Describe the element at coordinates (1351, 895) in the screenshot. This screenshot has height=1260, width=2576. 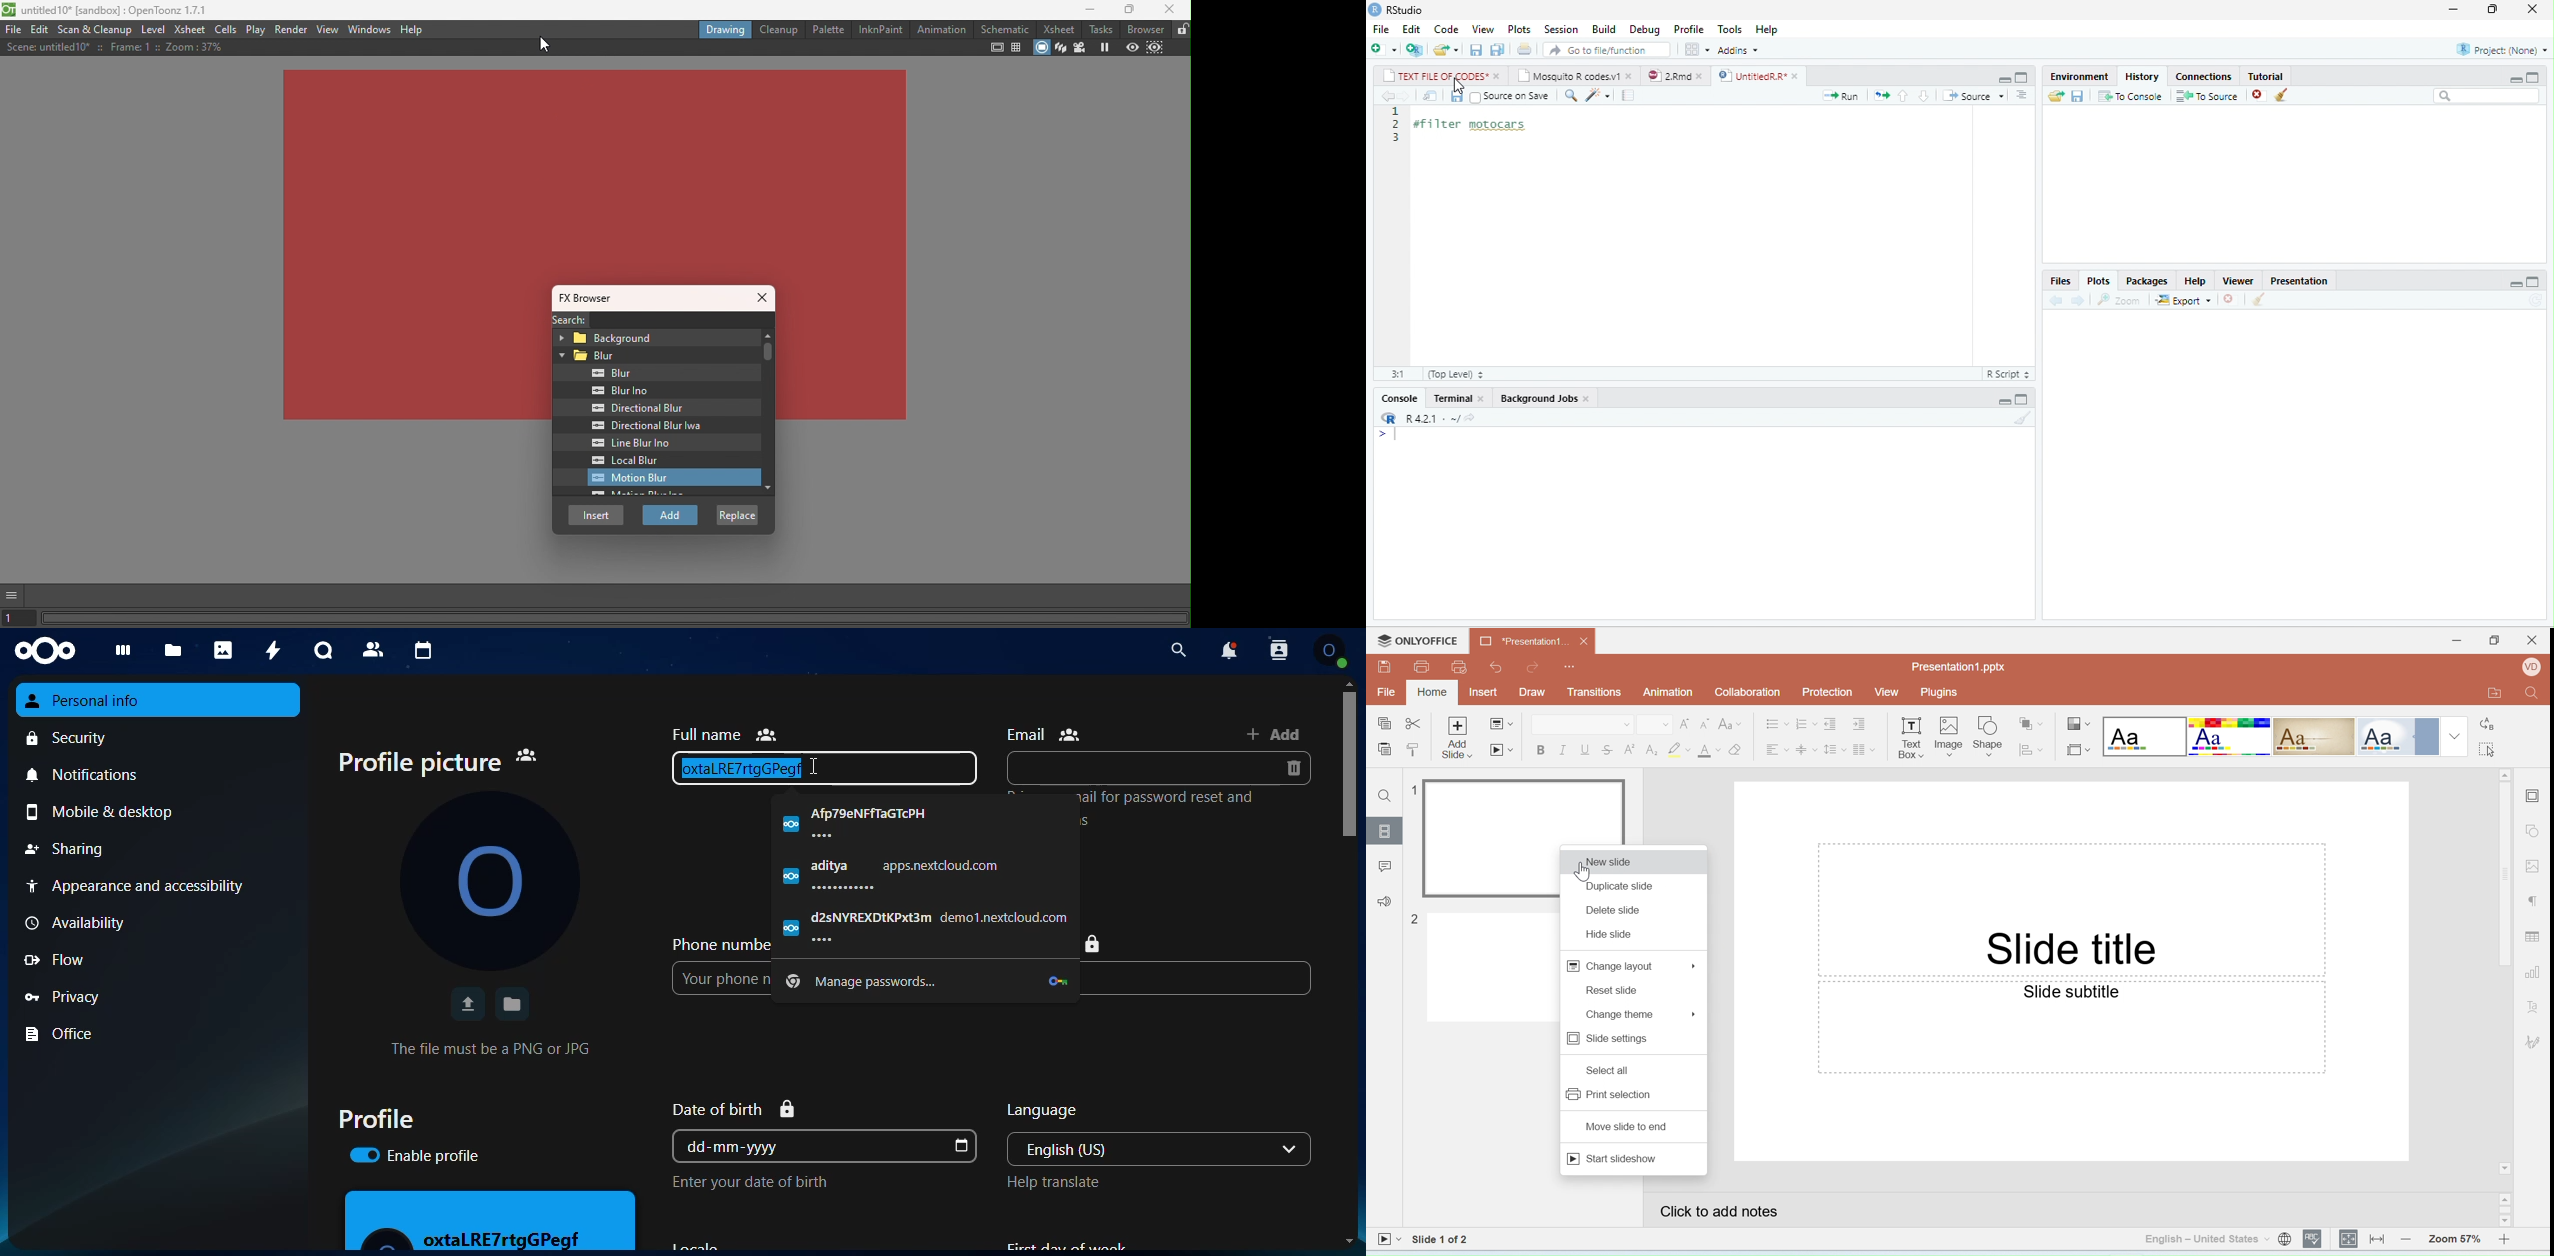
I see `scroll bar` at that location.